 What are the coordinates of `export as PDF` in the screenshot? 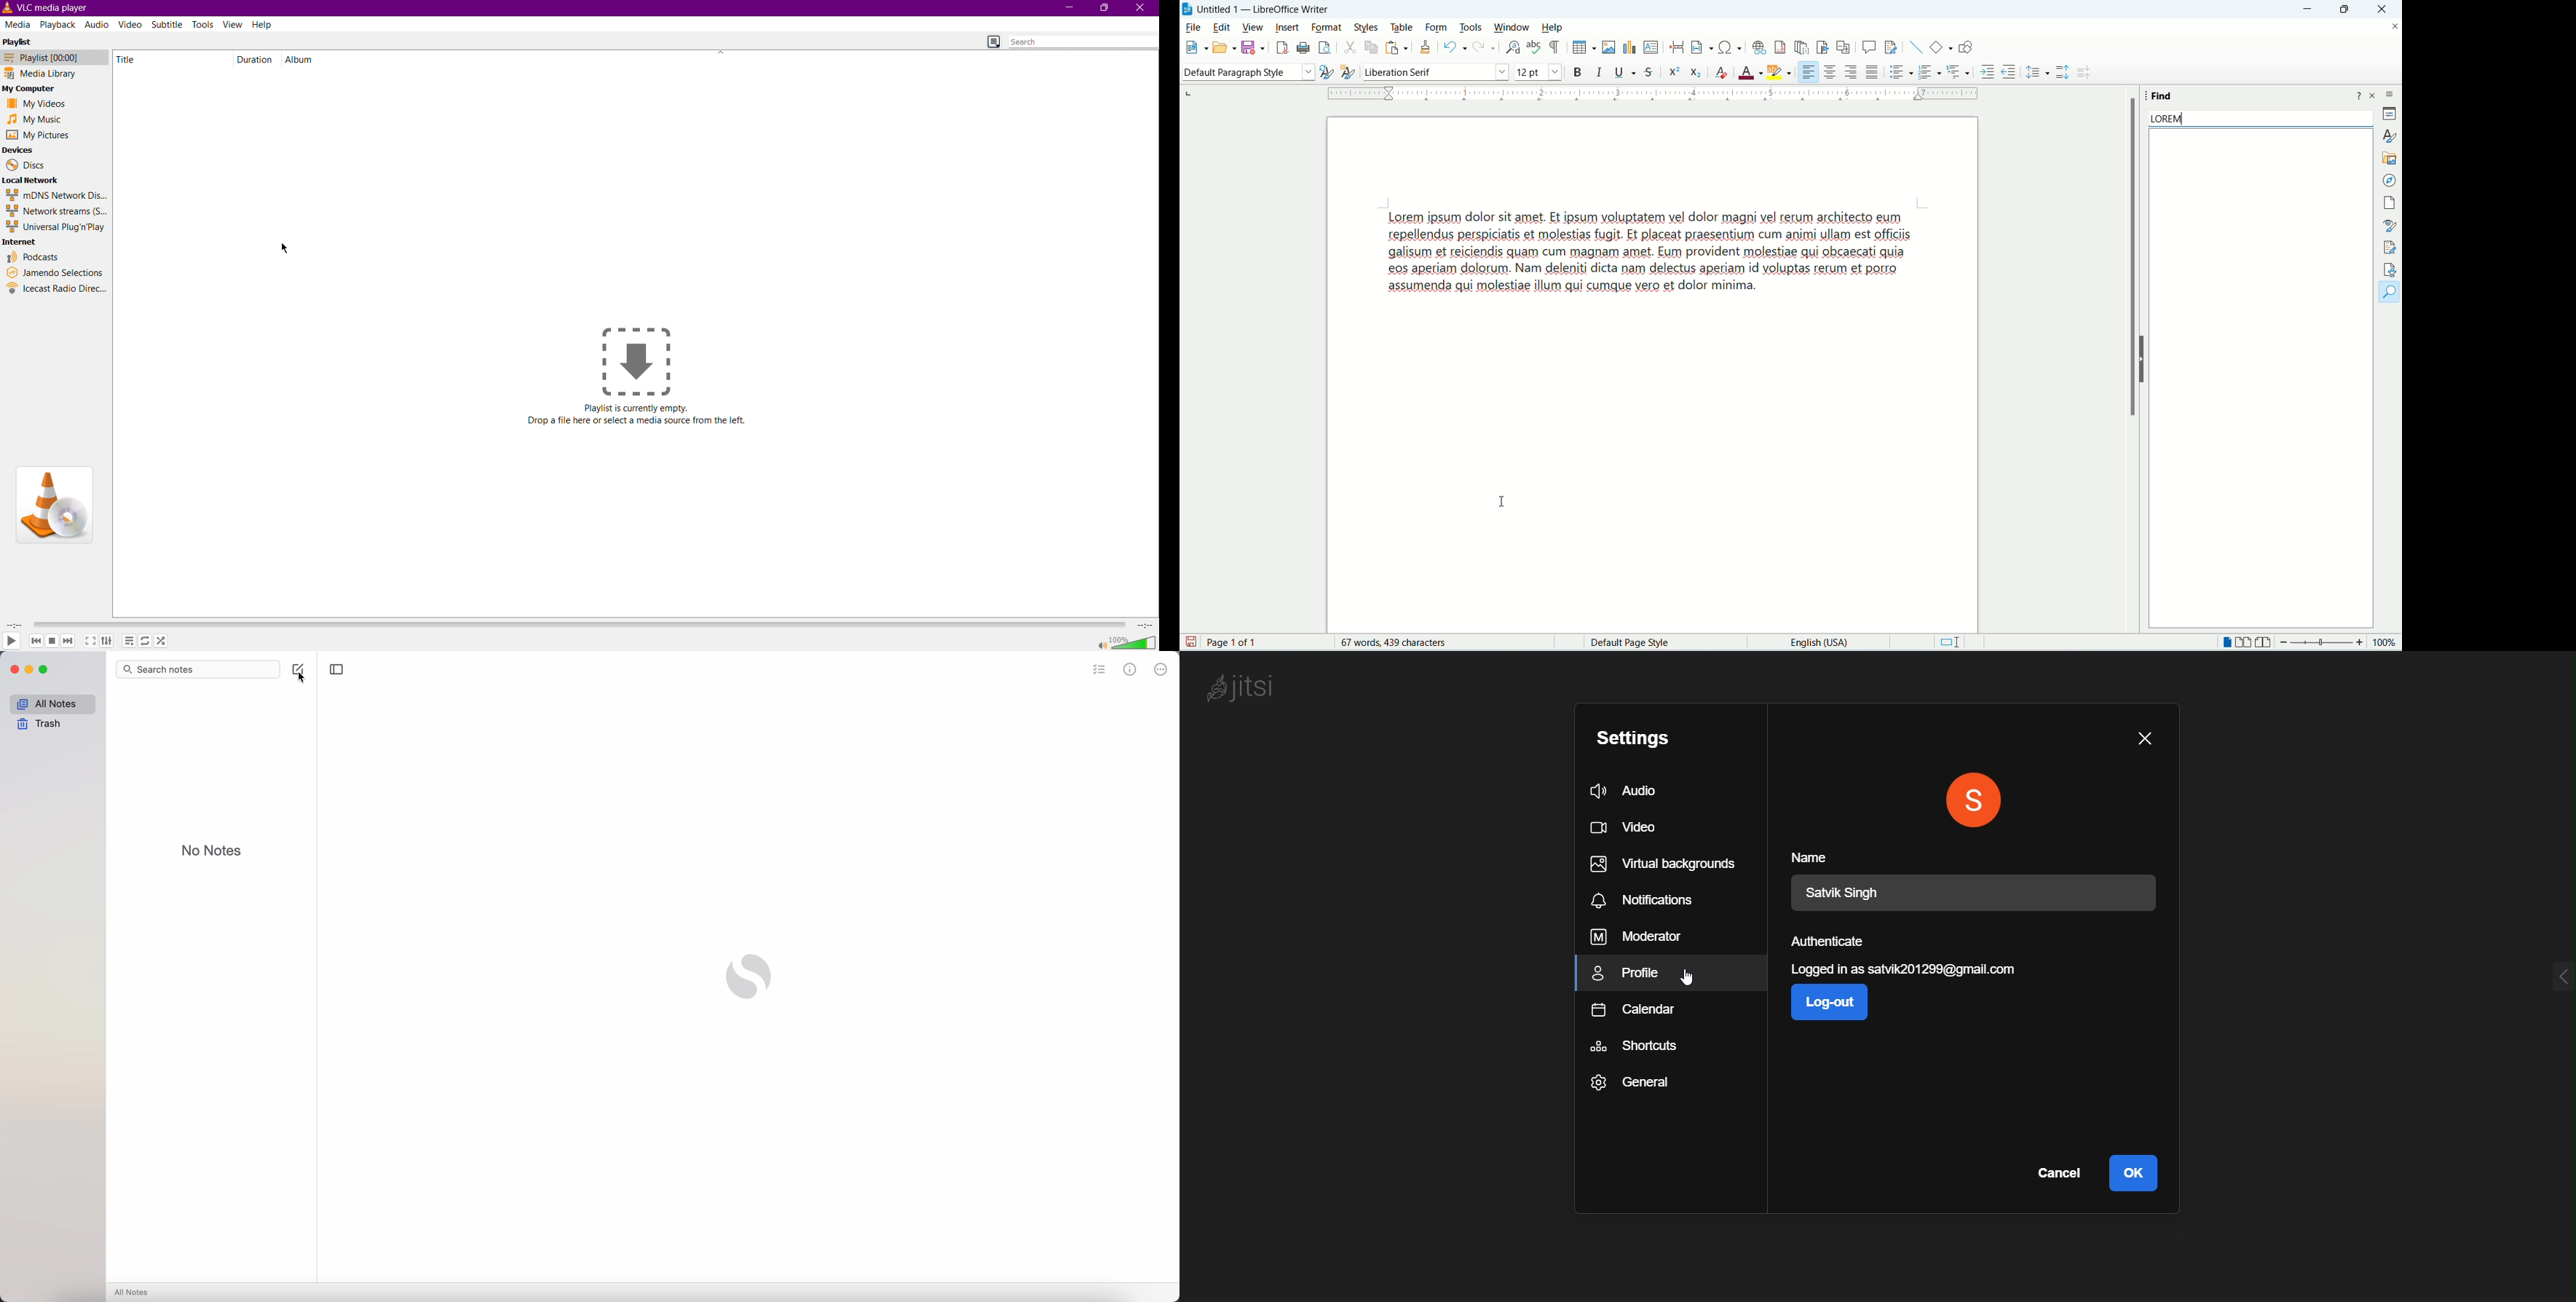 It's located at (1283, 48).